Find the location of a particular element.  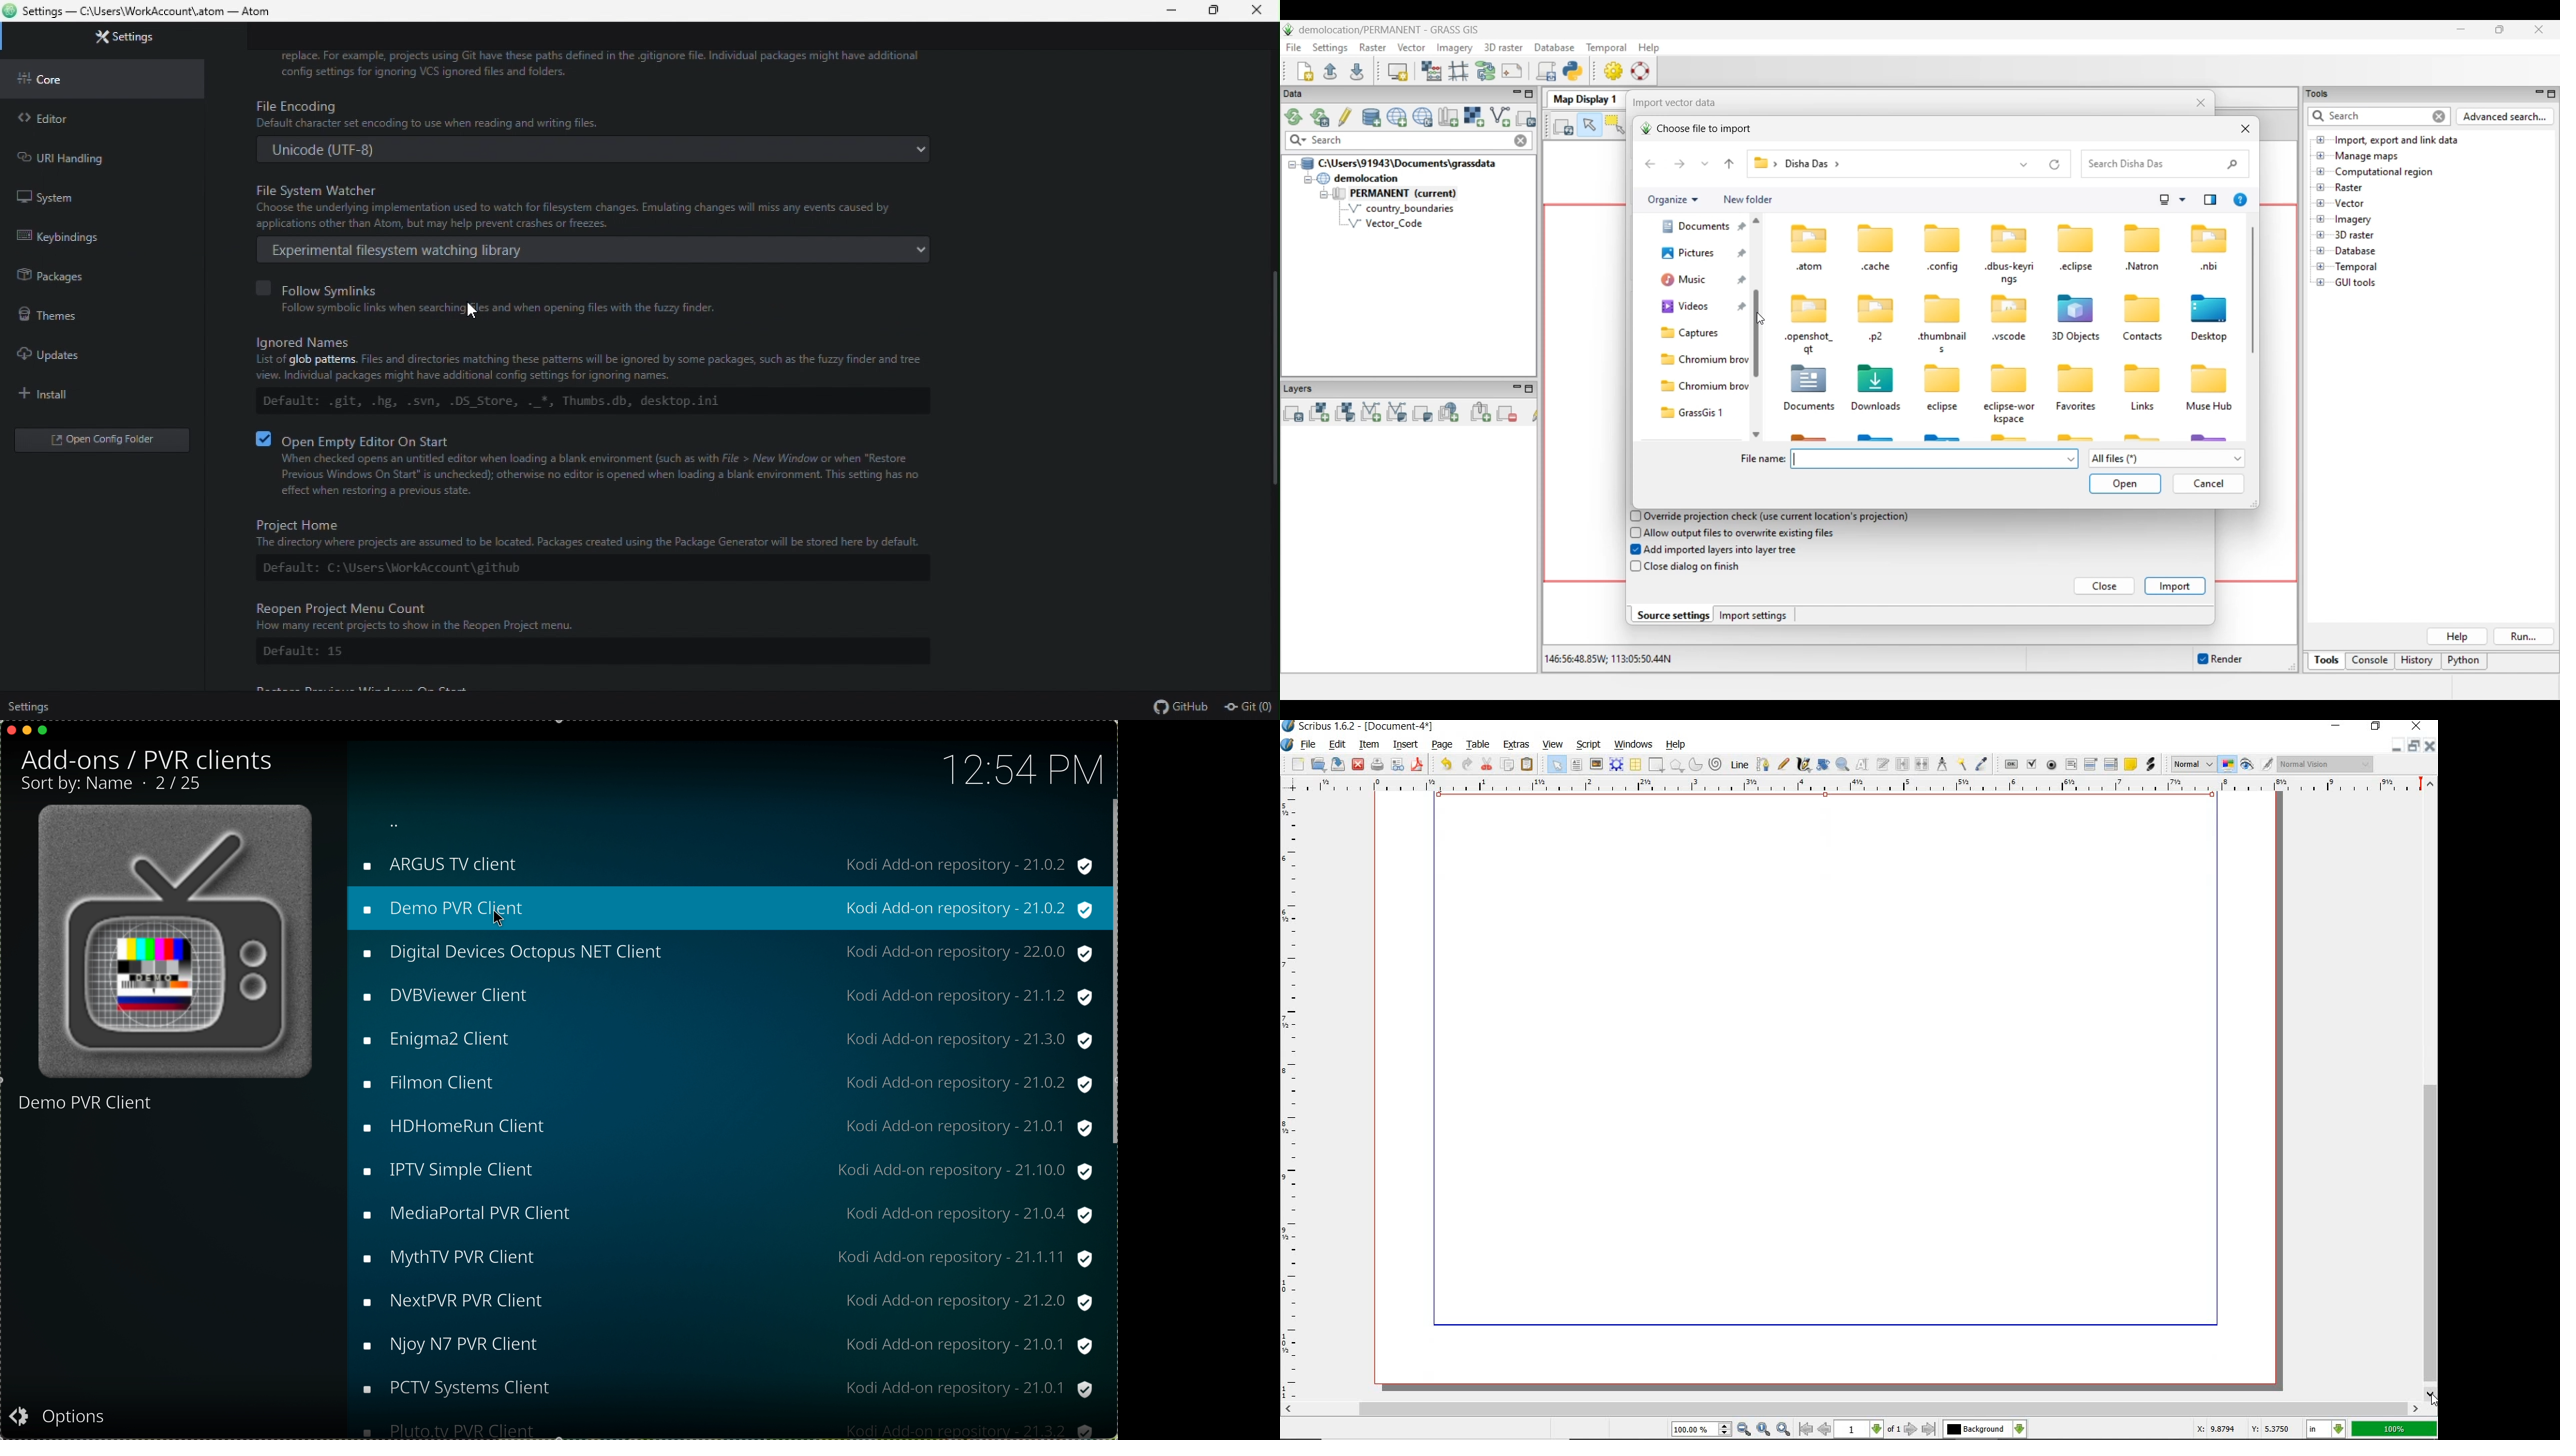

Cursor is located at coordinates (498, 916).